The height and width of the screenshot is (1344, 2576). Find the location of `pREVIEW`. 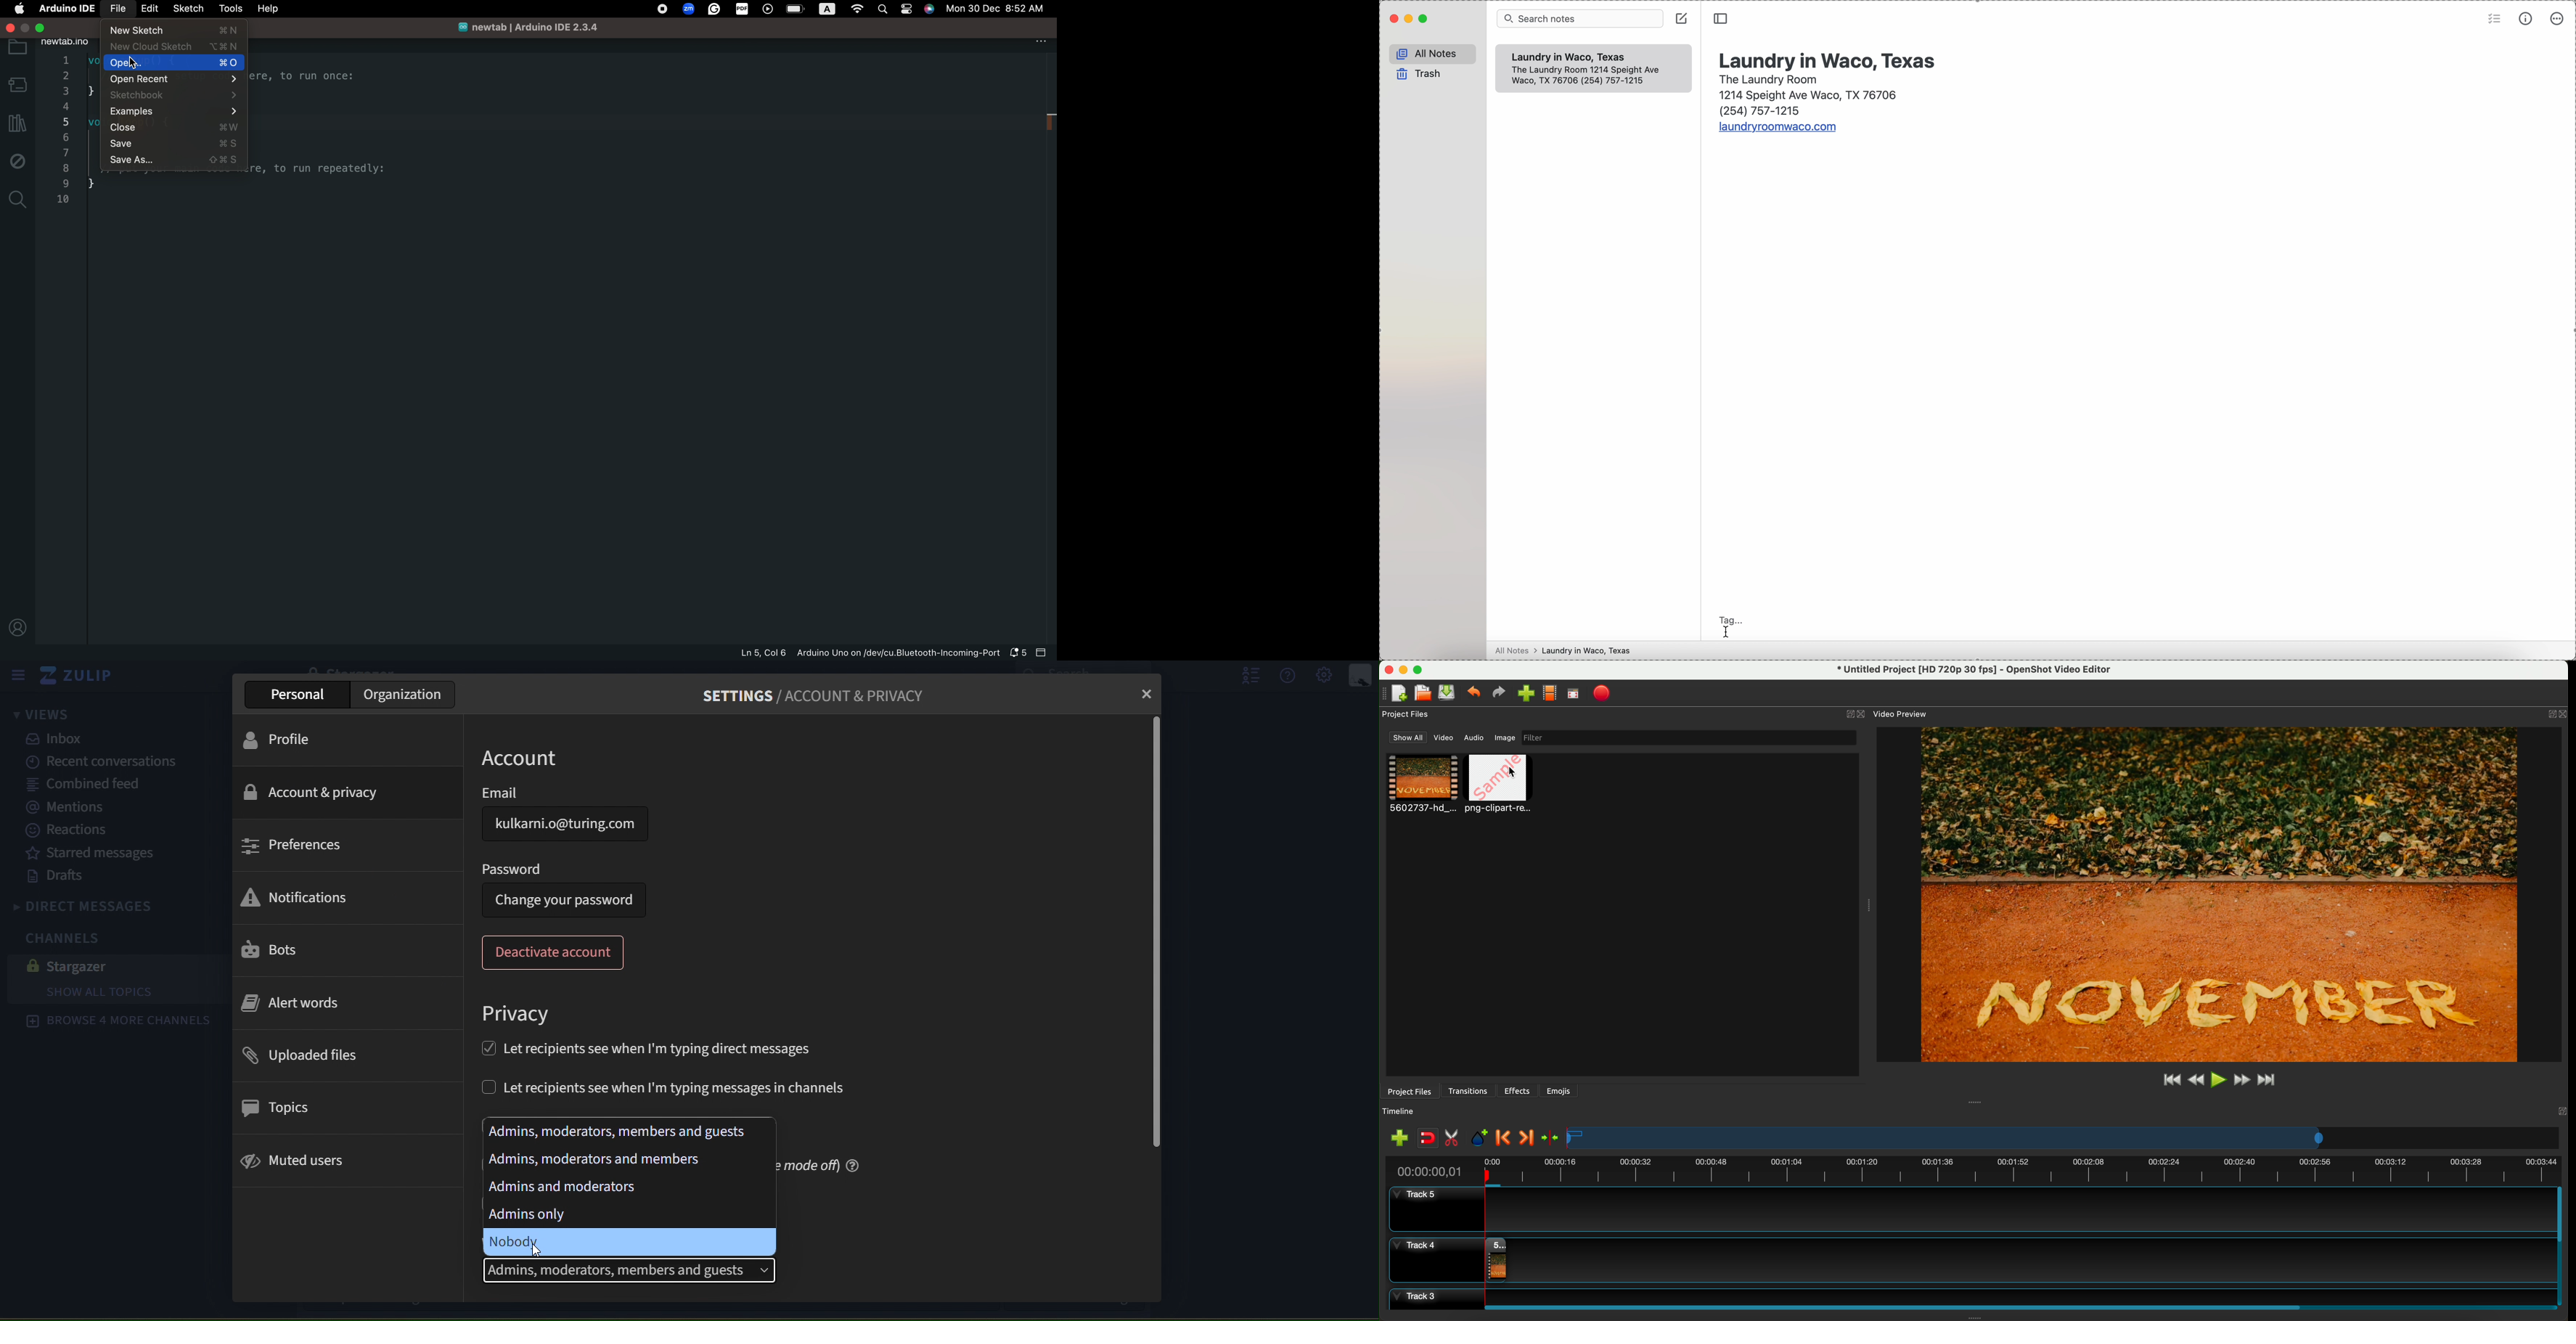

pREVIEW is located at coordinates (2224, 894).